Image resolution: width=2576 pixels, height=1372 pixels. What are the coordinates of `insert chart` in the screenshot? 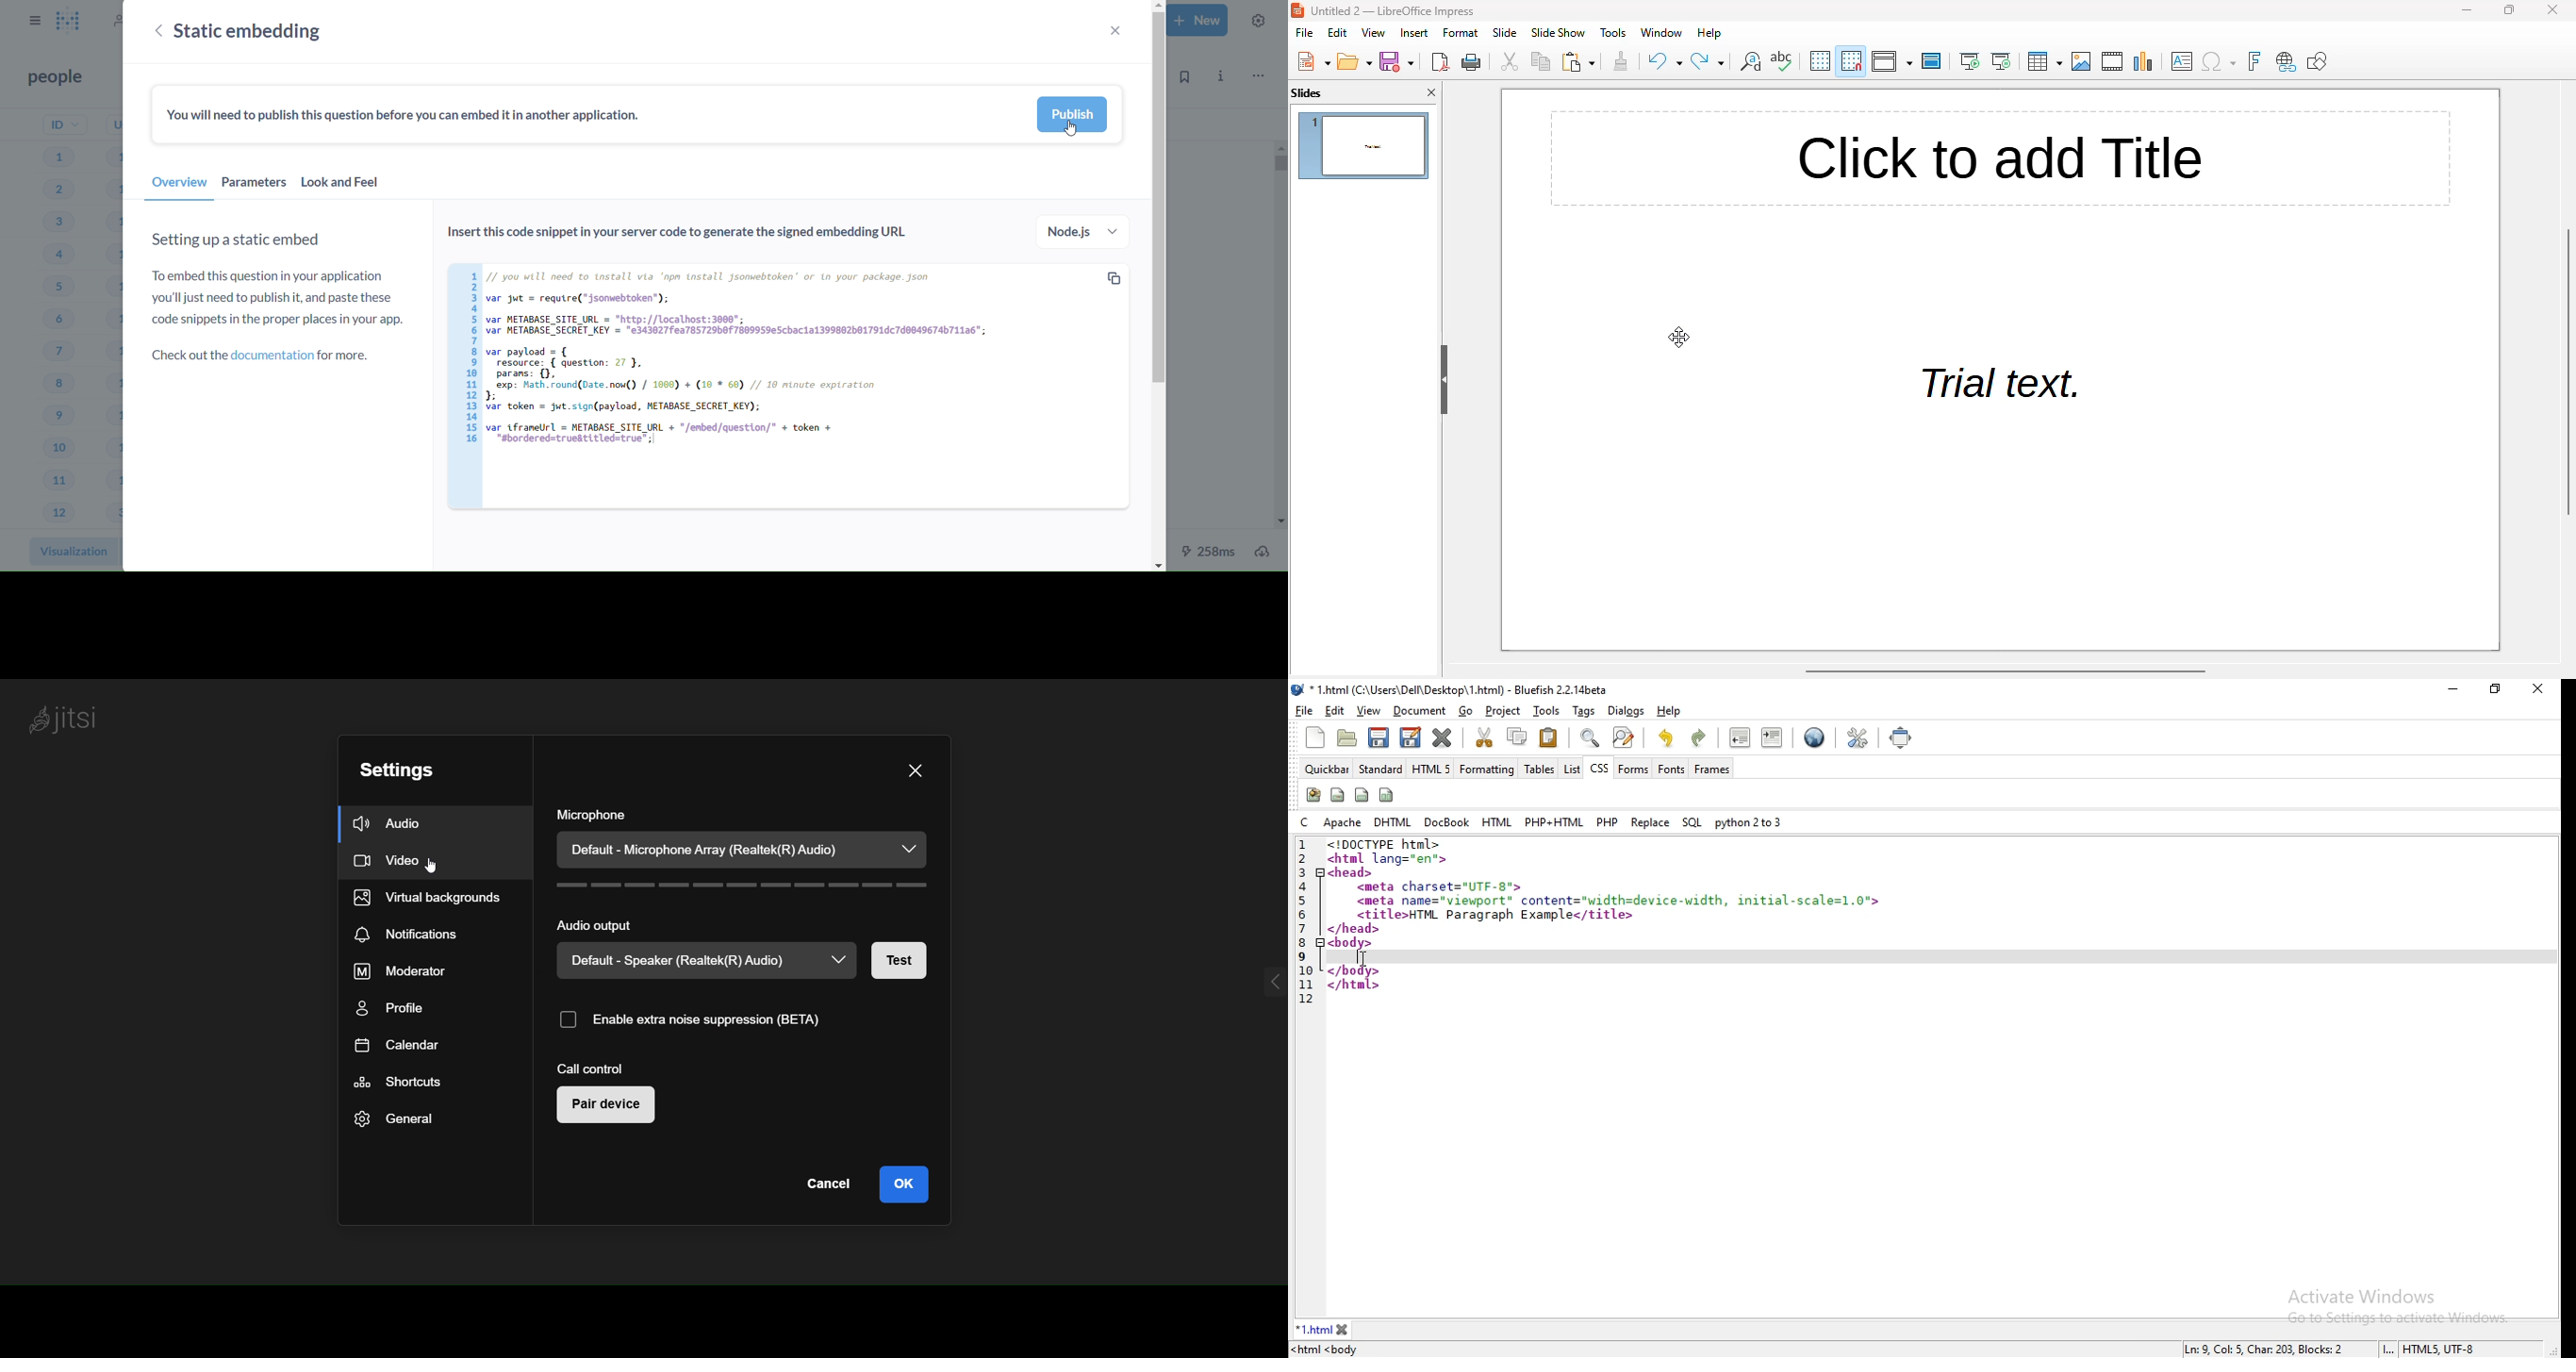 It's located at (2144, 61).